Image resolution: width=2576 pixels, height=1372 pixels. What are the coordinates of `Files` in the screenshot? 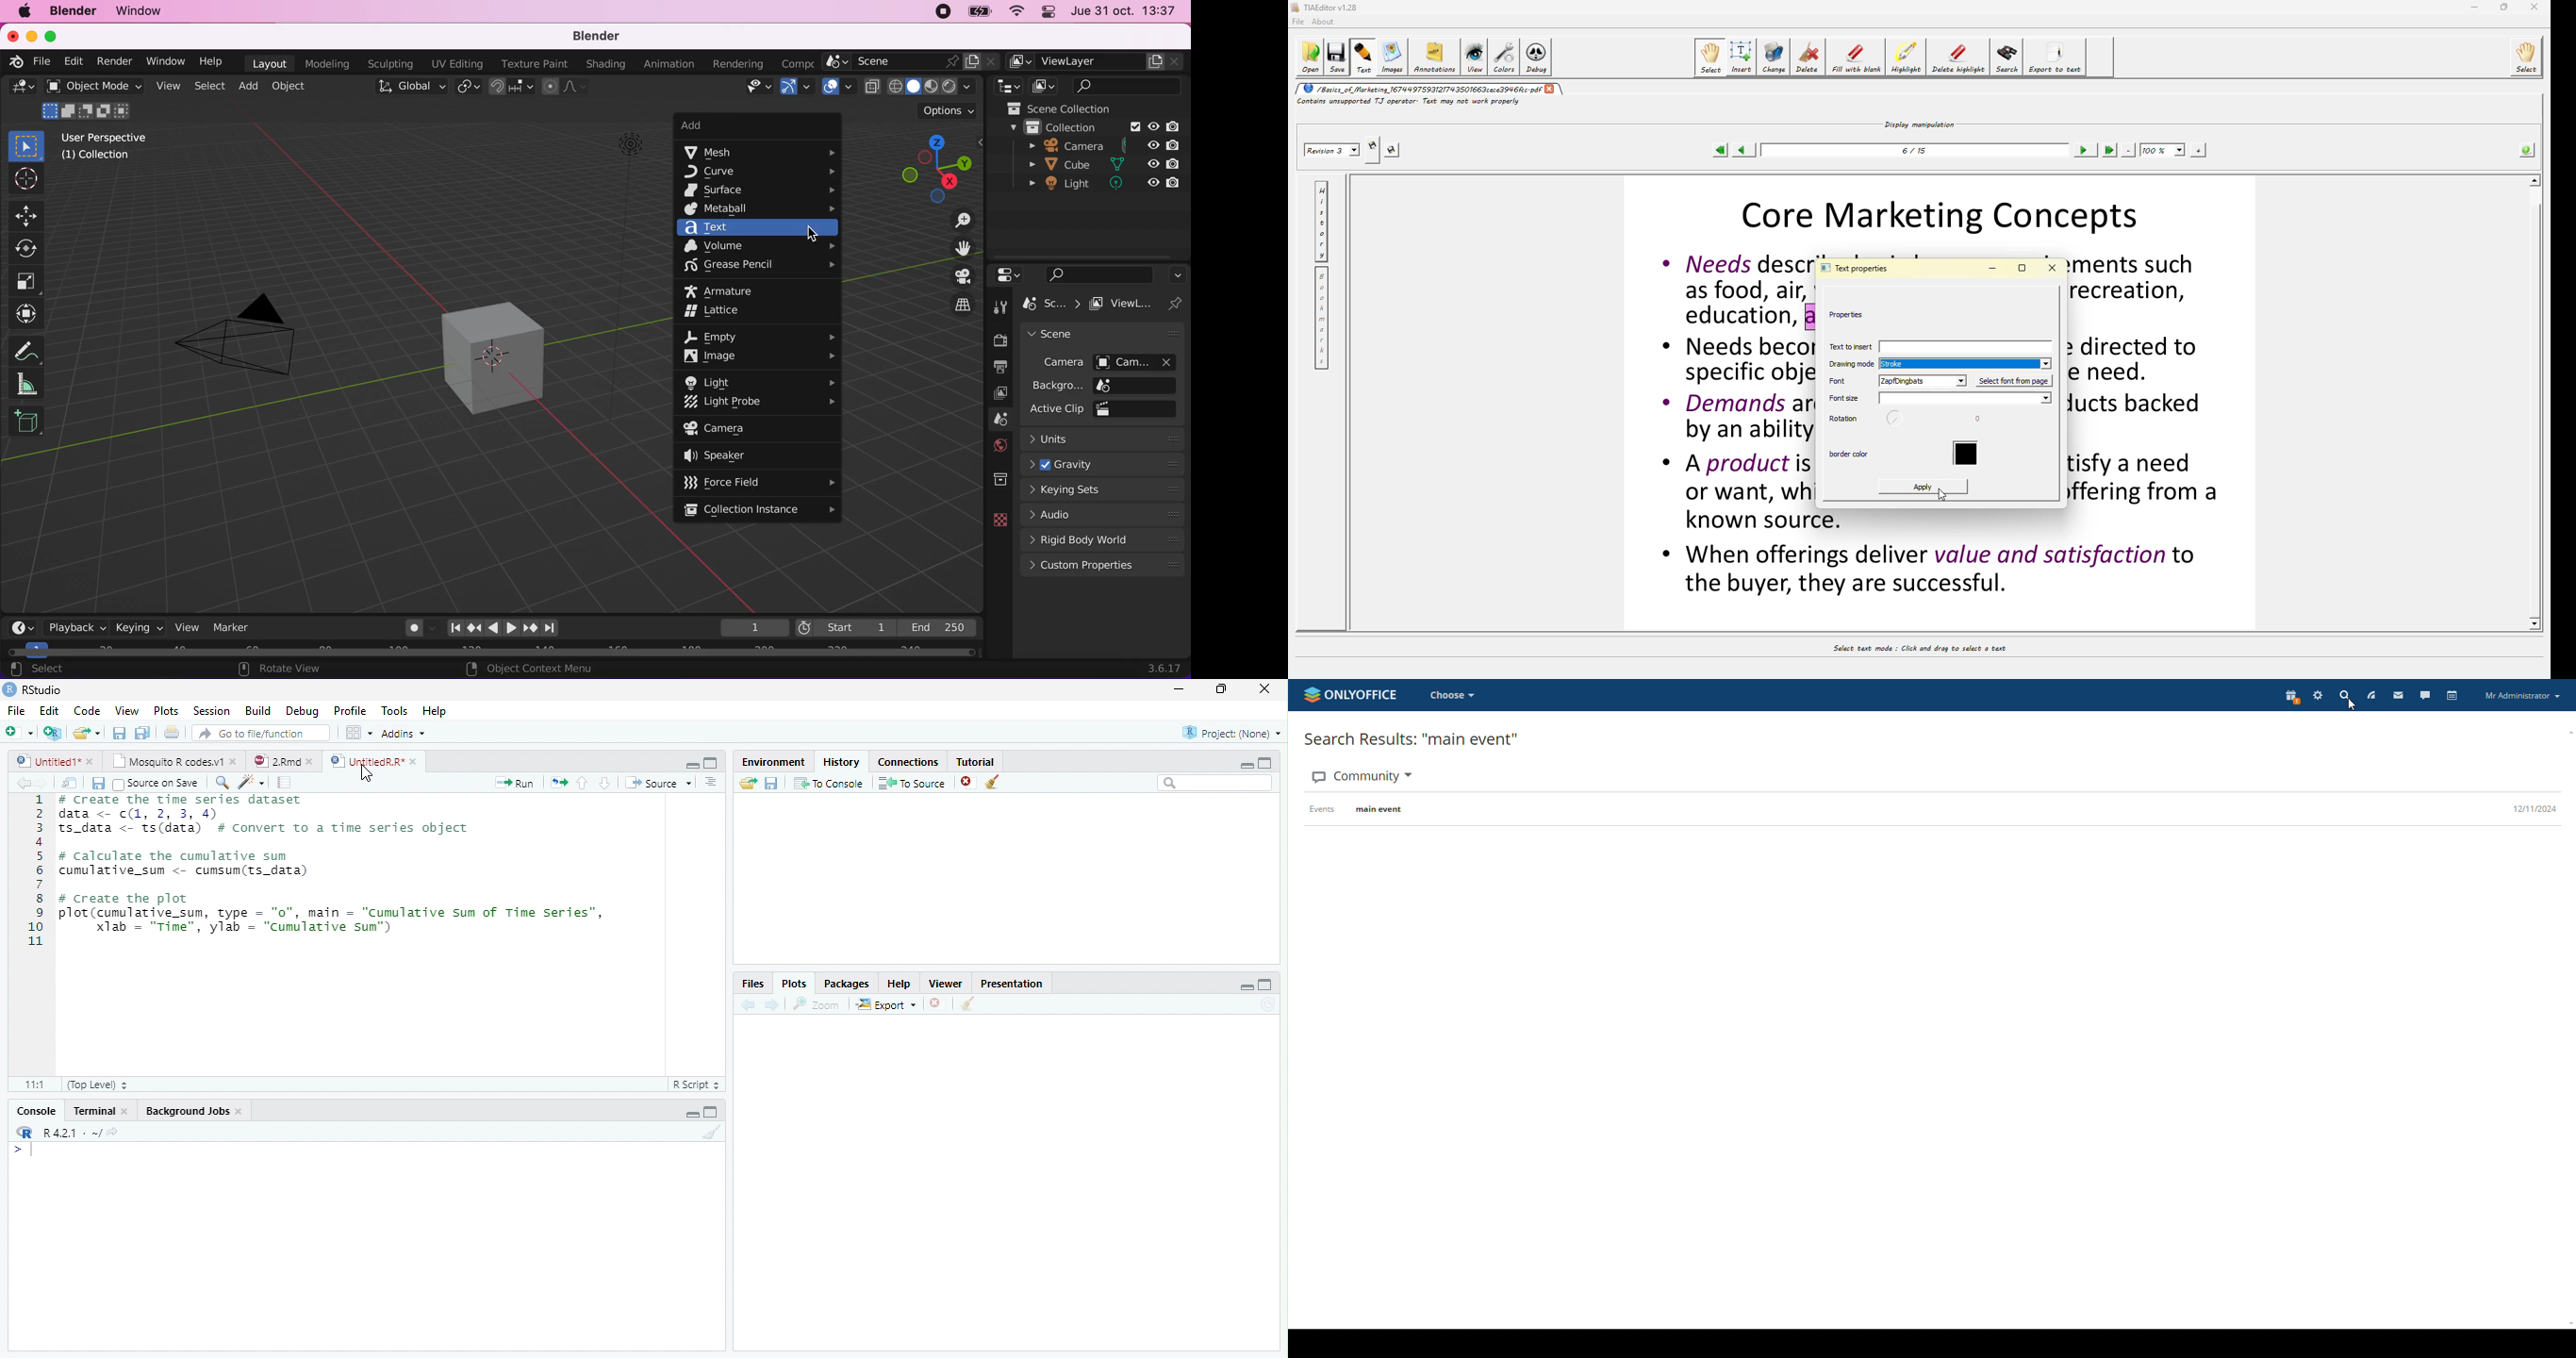 It's located at (756, 984).